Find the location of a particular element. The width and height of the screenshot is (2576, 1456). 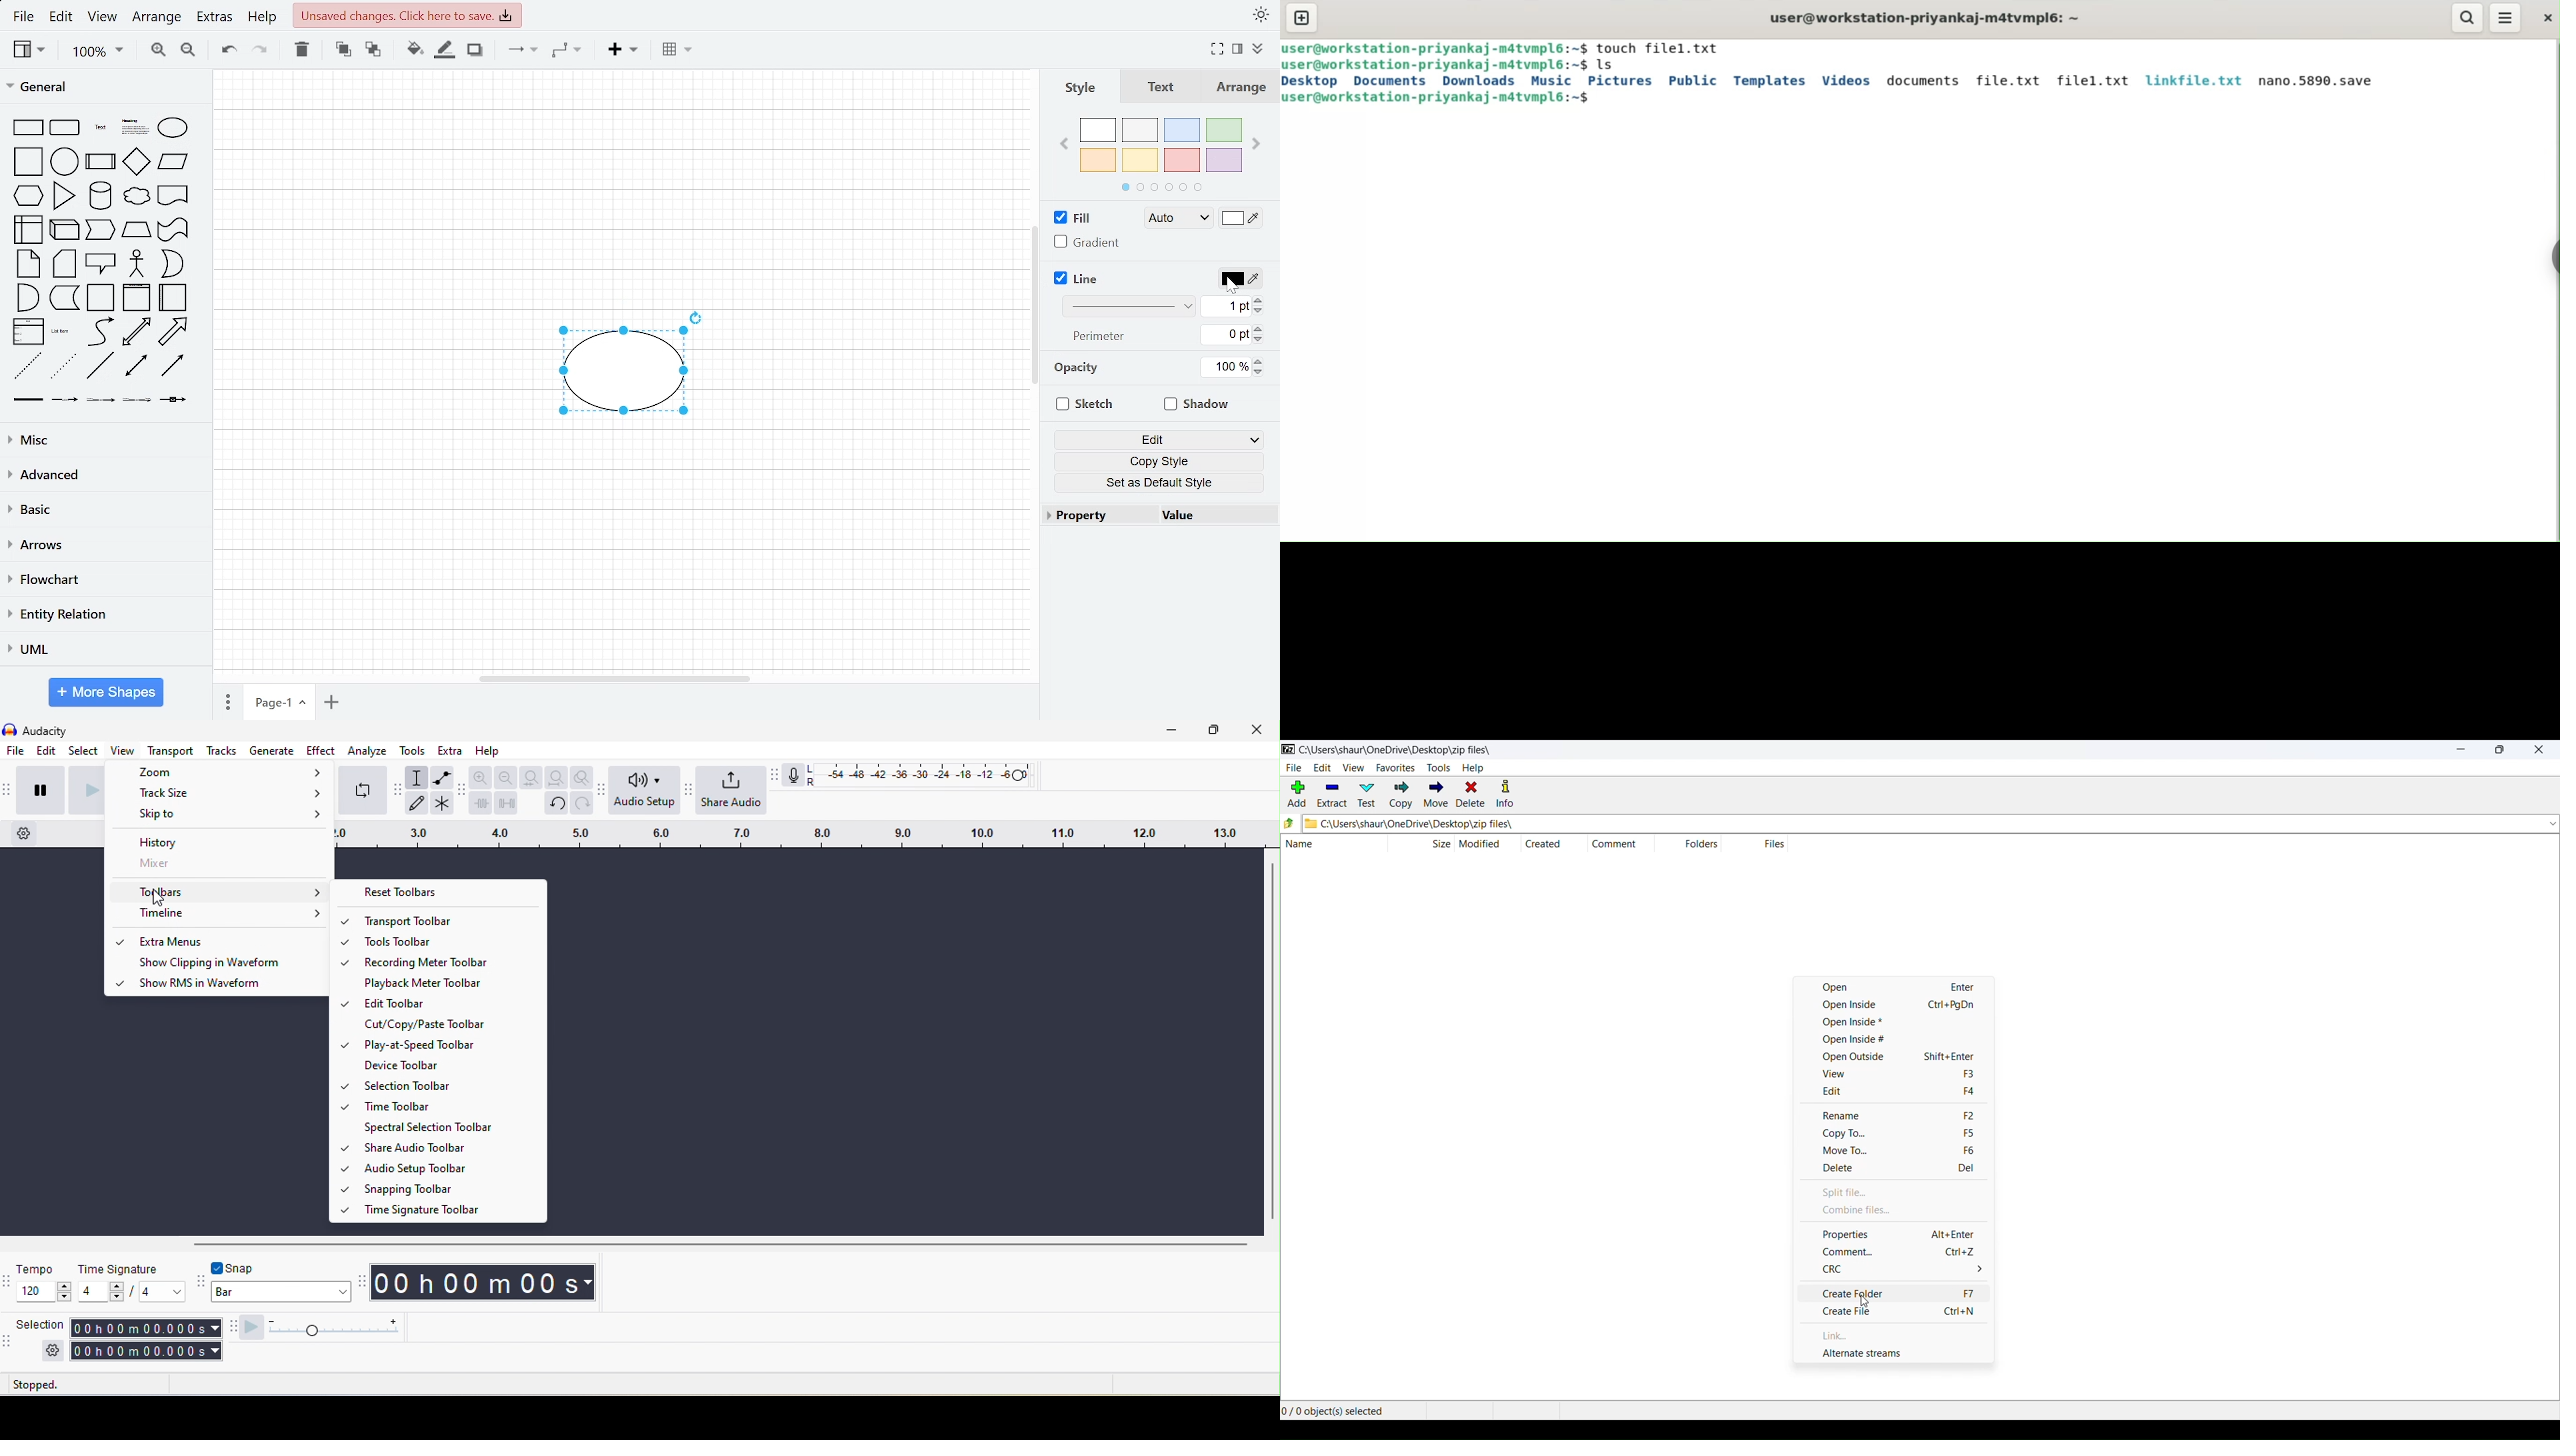

RENAME is located at coordinates (1915, 1113).